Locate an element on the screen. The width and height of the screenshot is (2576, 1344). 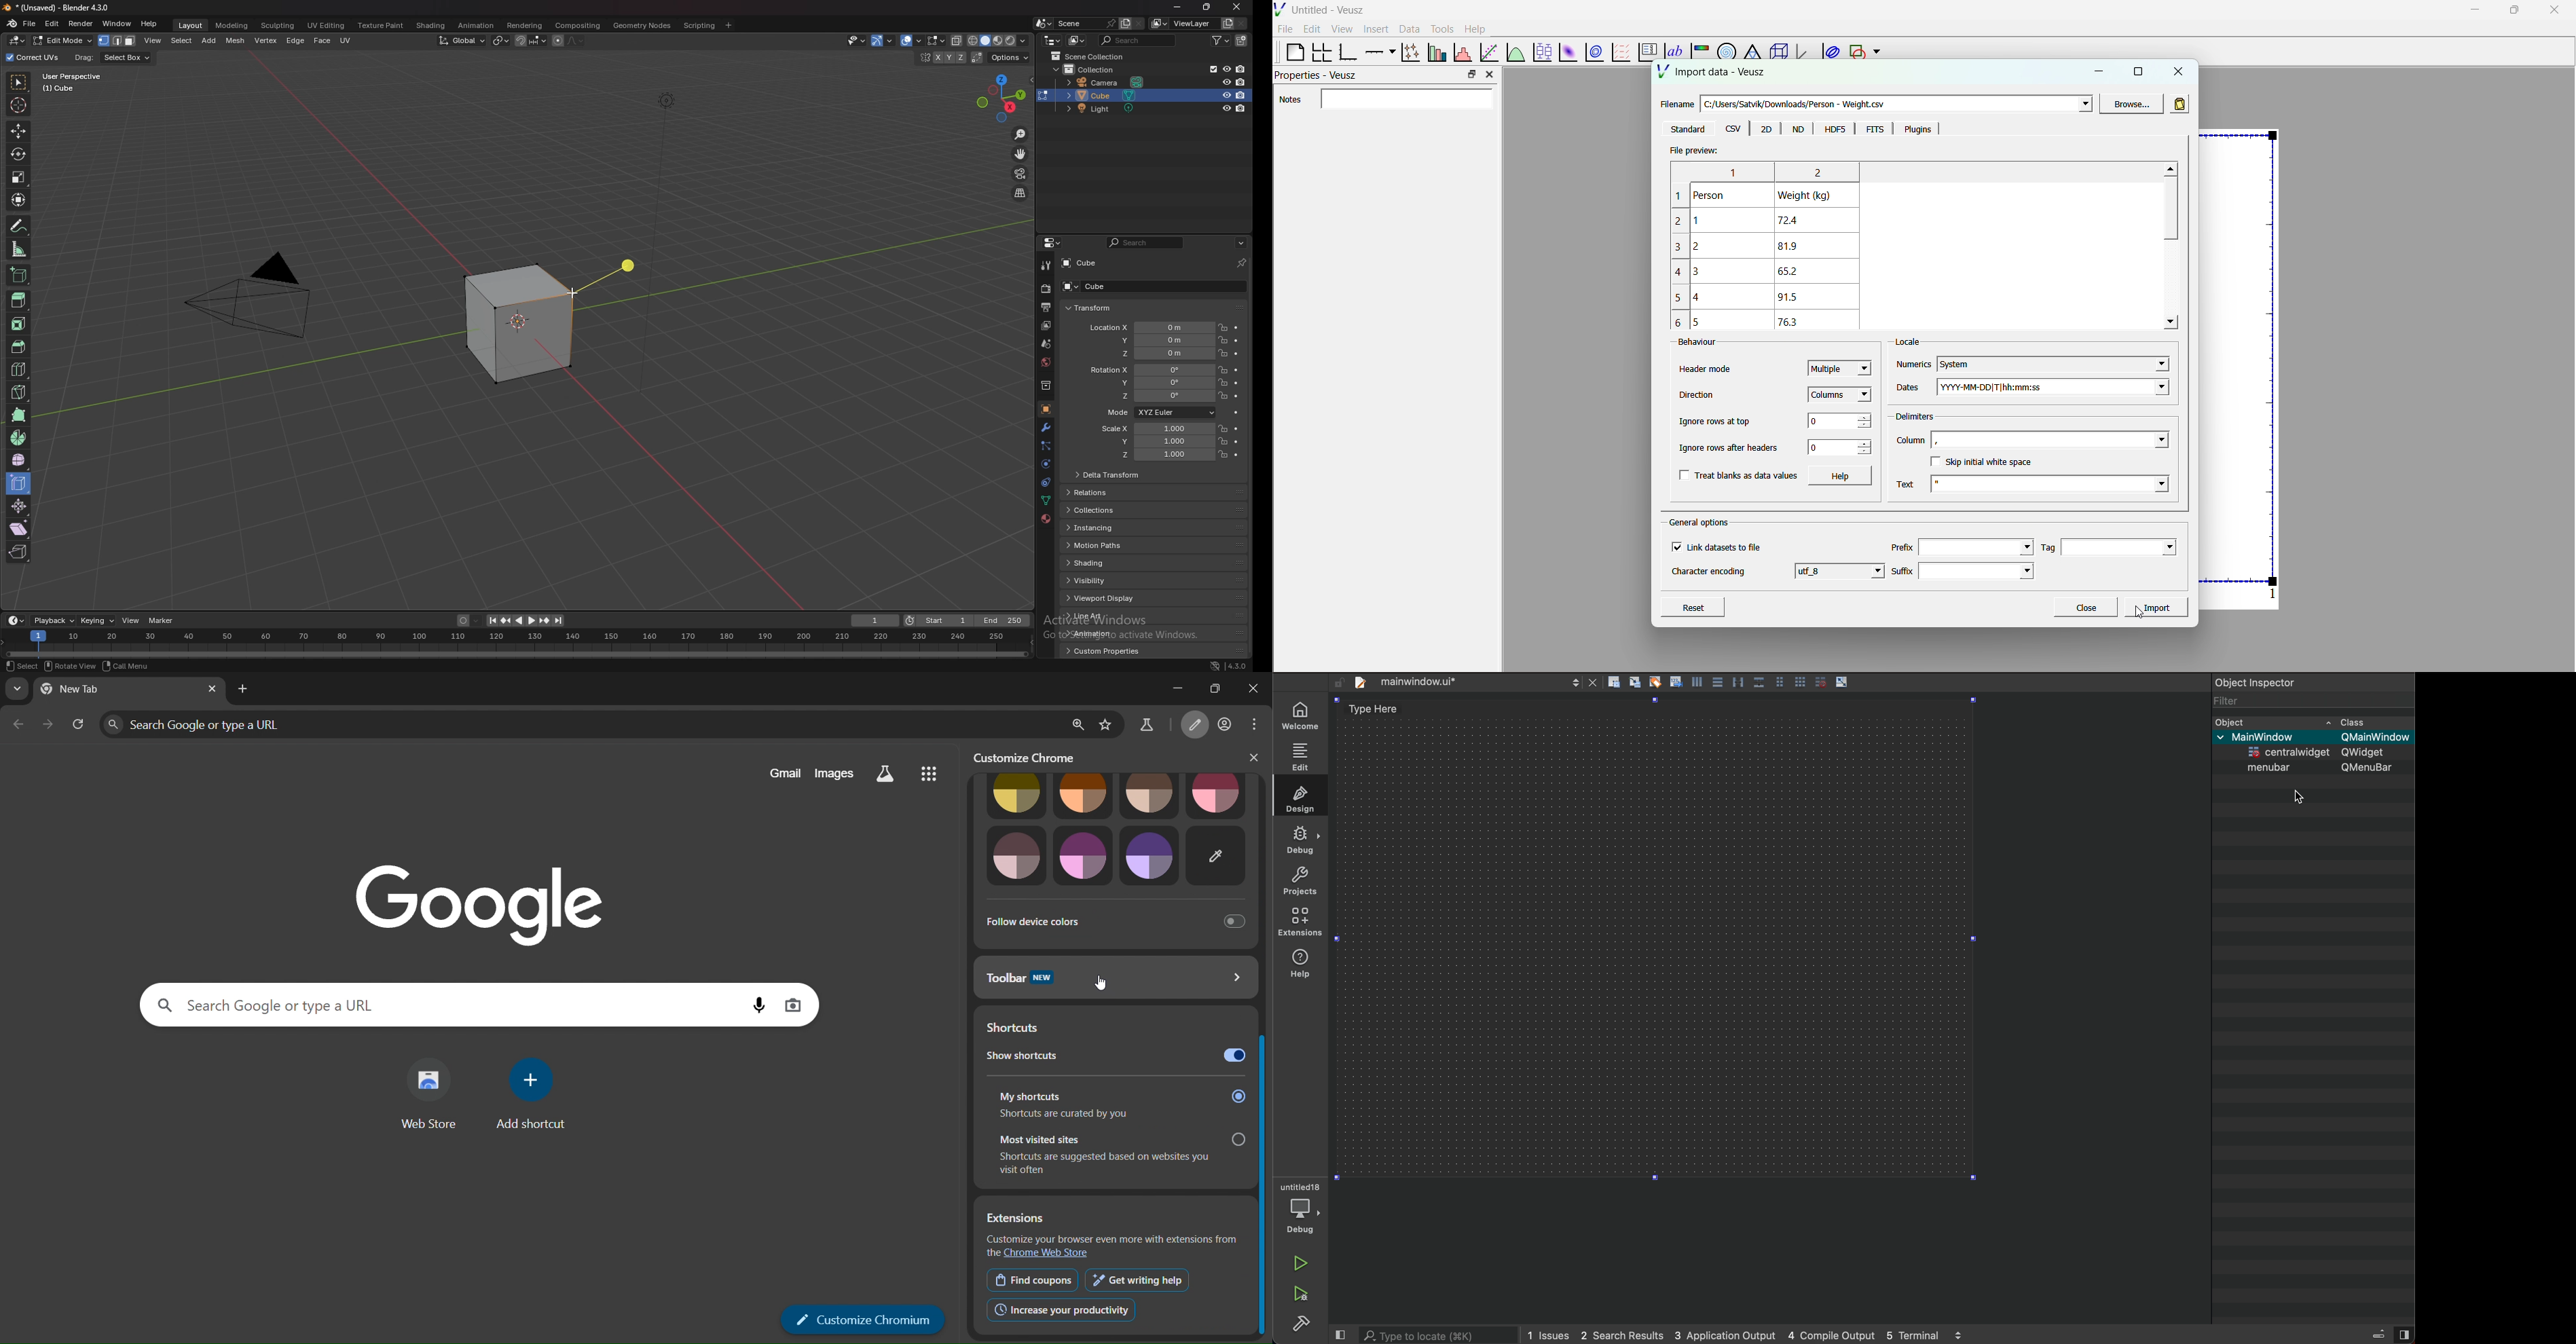
customize chromium is located at coordinates (1196, 724).